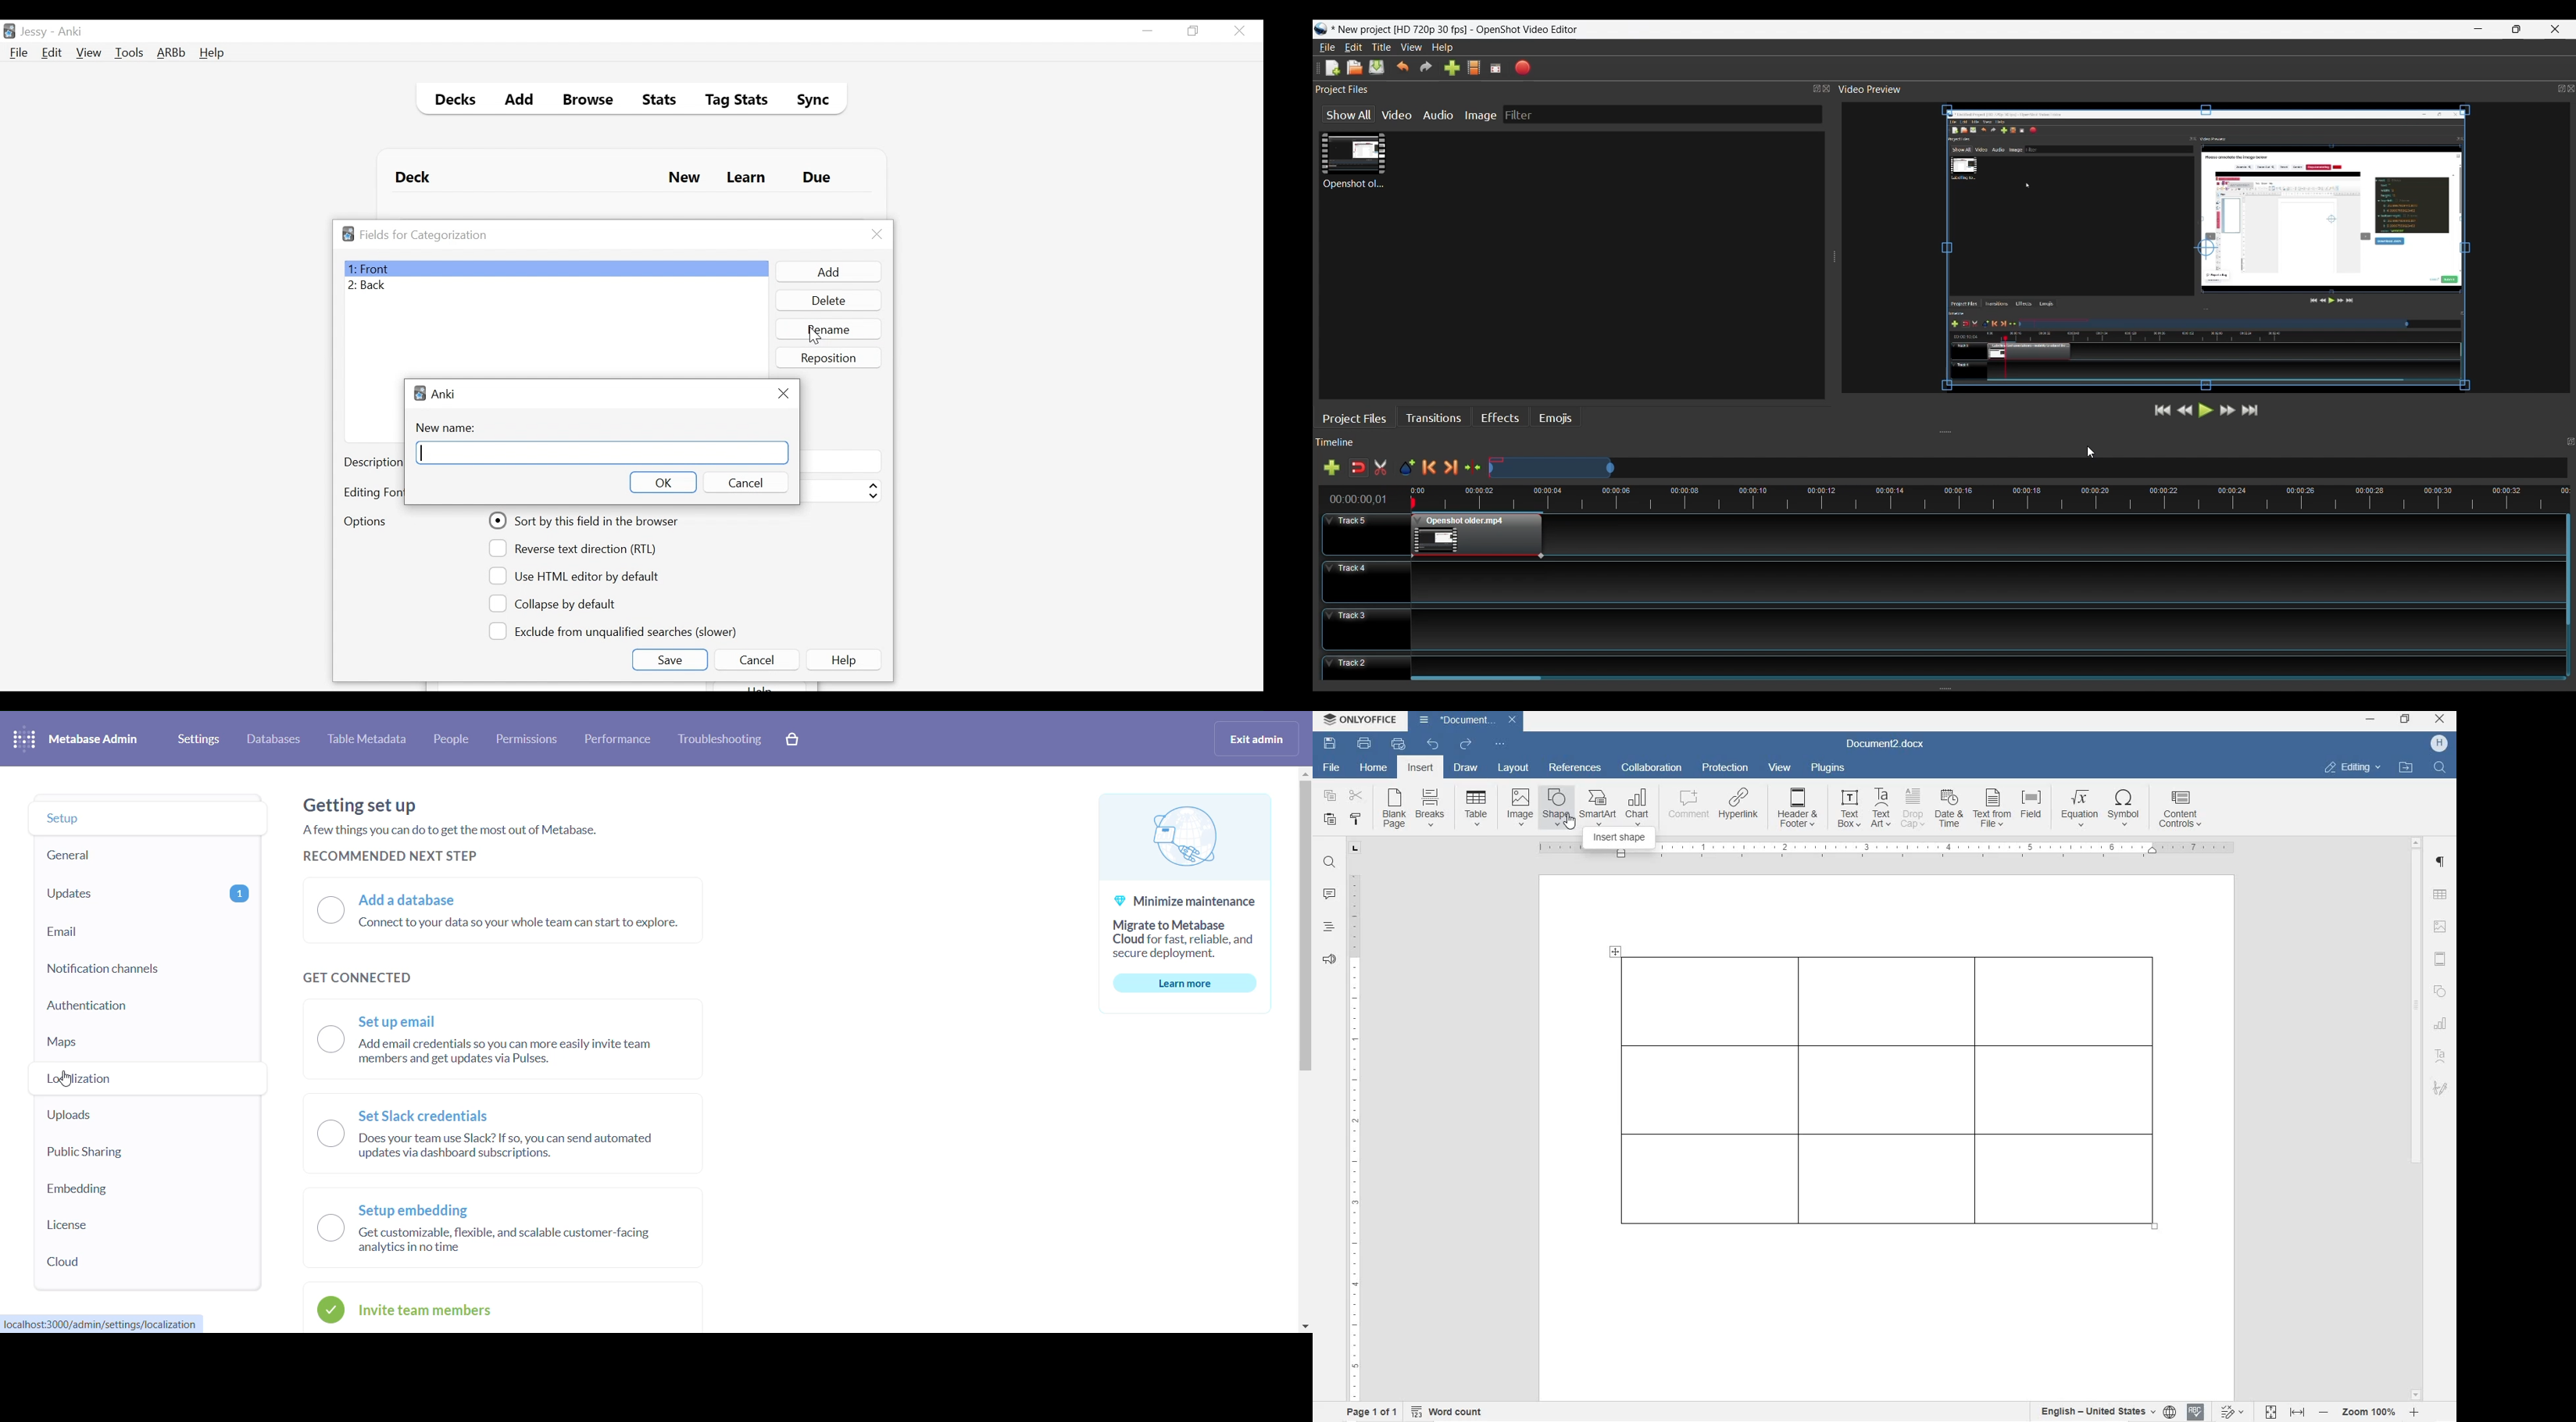 The image size is (2576, 1428). I want to click on Setup embedding
J Getcustomizable, flexible, and scalable customer-facing
analytics inno time, so click(494, 1229).